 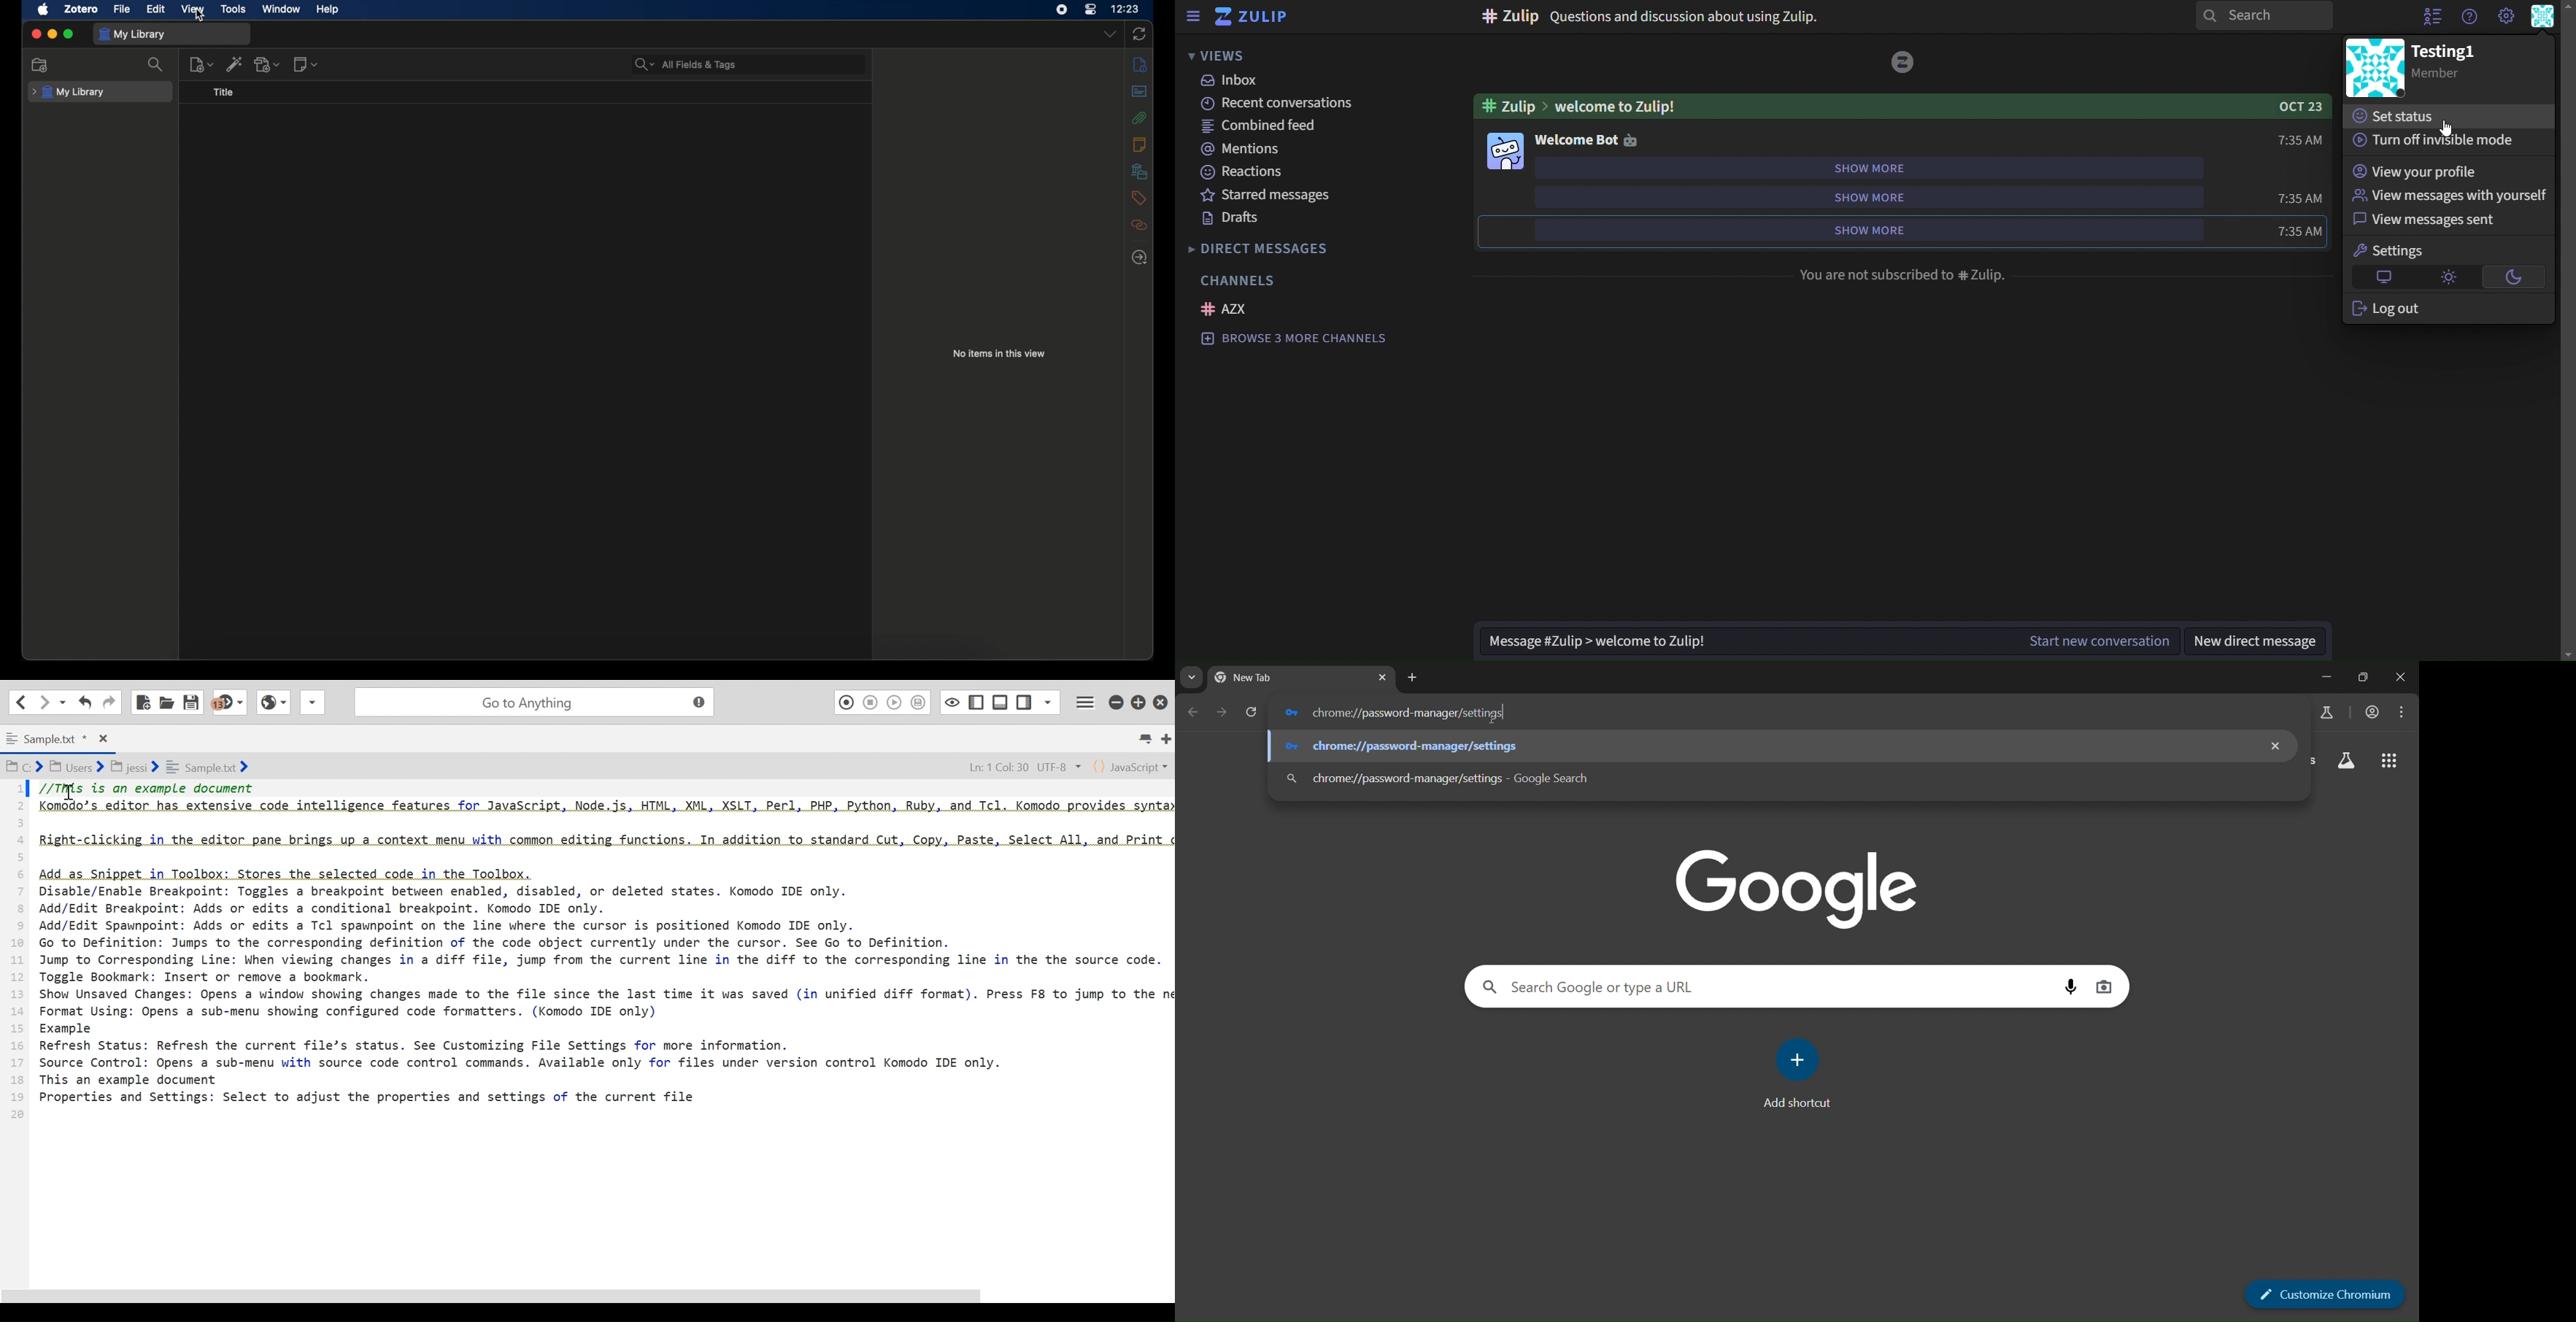 What do you see at coordinates (1273, 248) in the screenshot?
I see `direct messages` at bounding box center [1273, 248].